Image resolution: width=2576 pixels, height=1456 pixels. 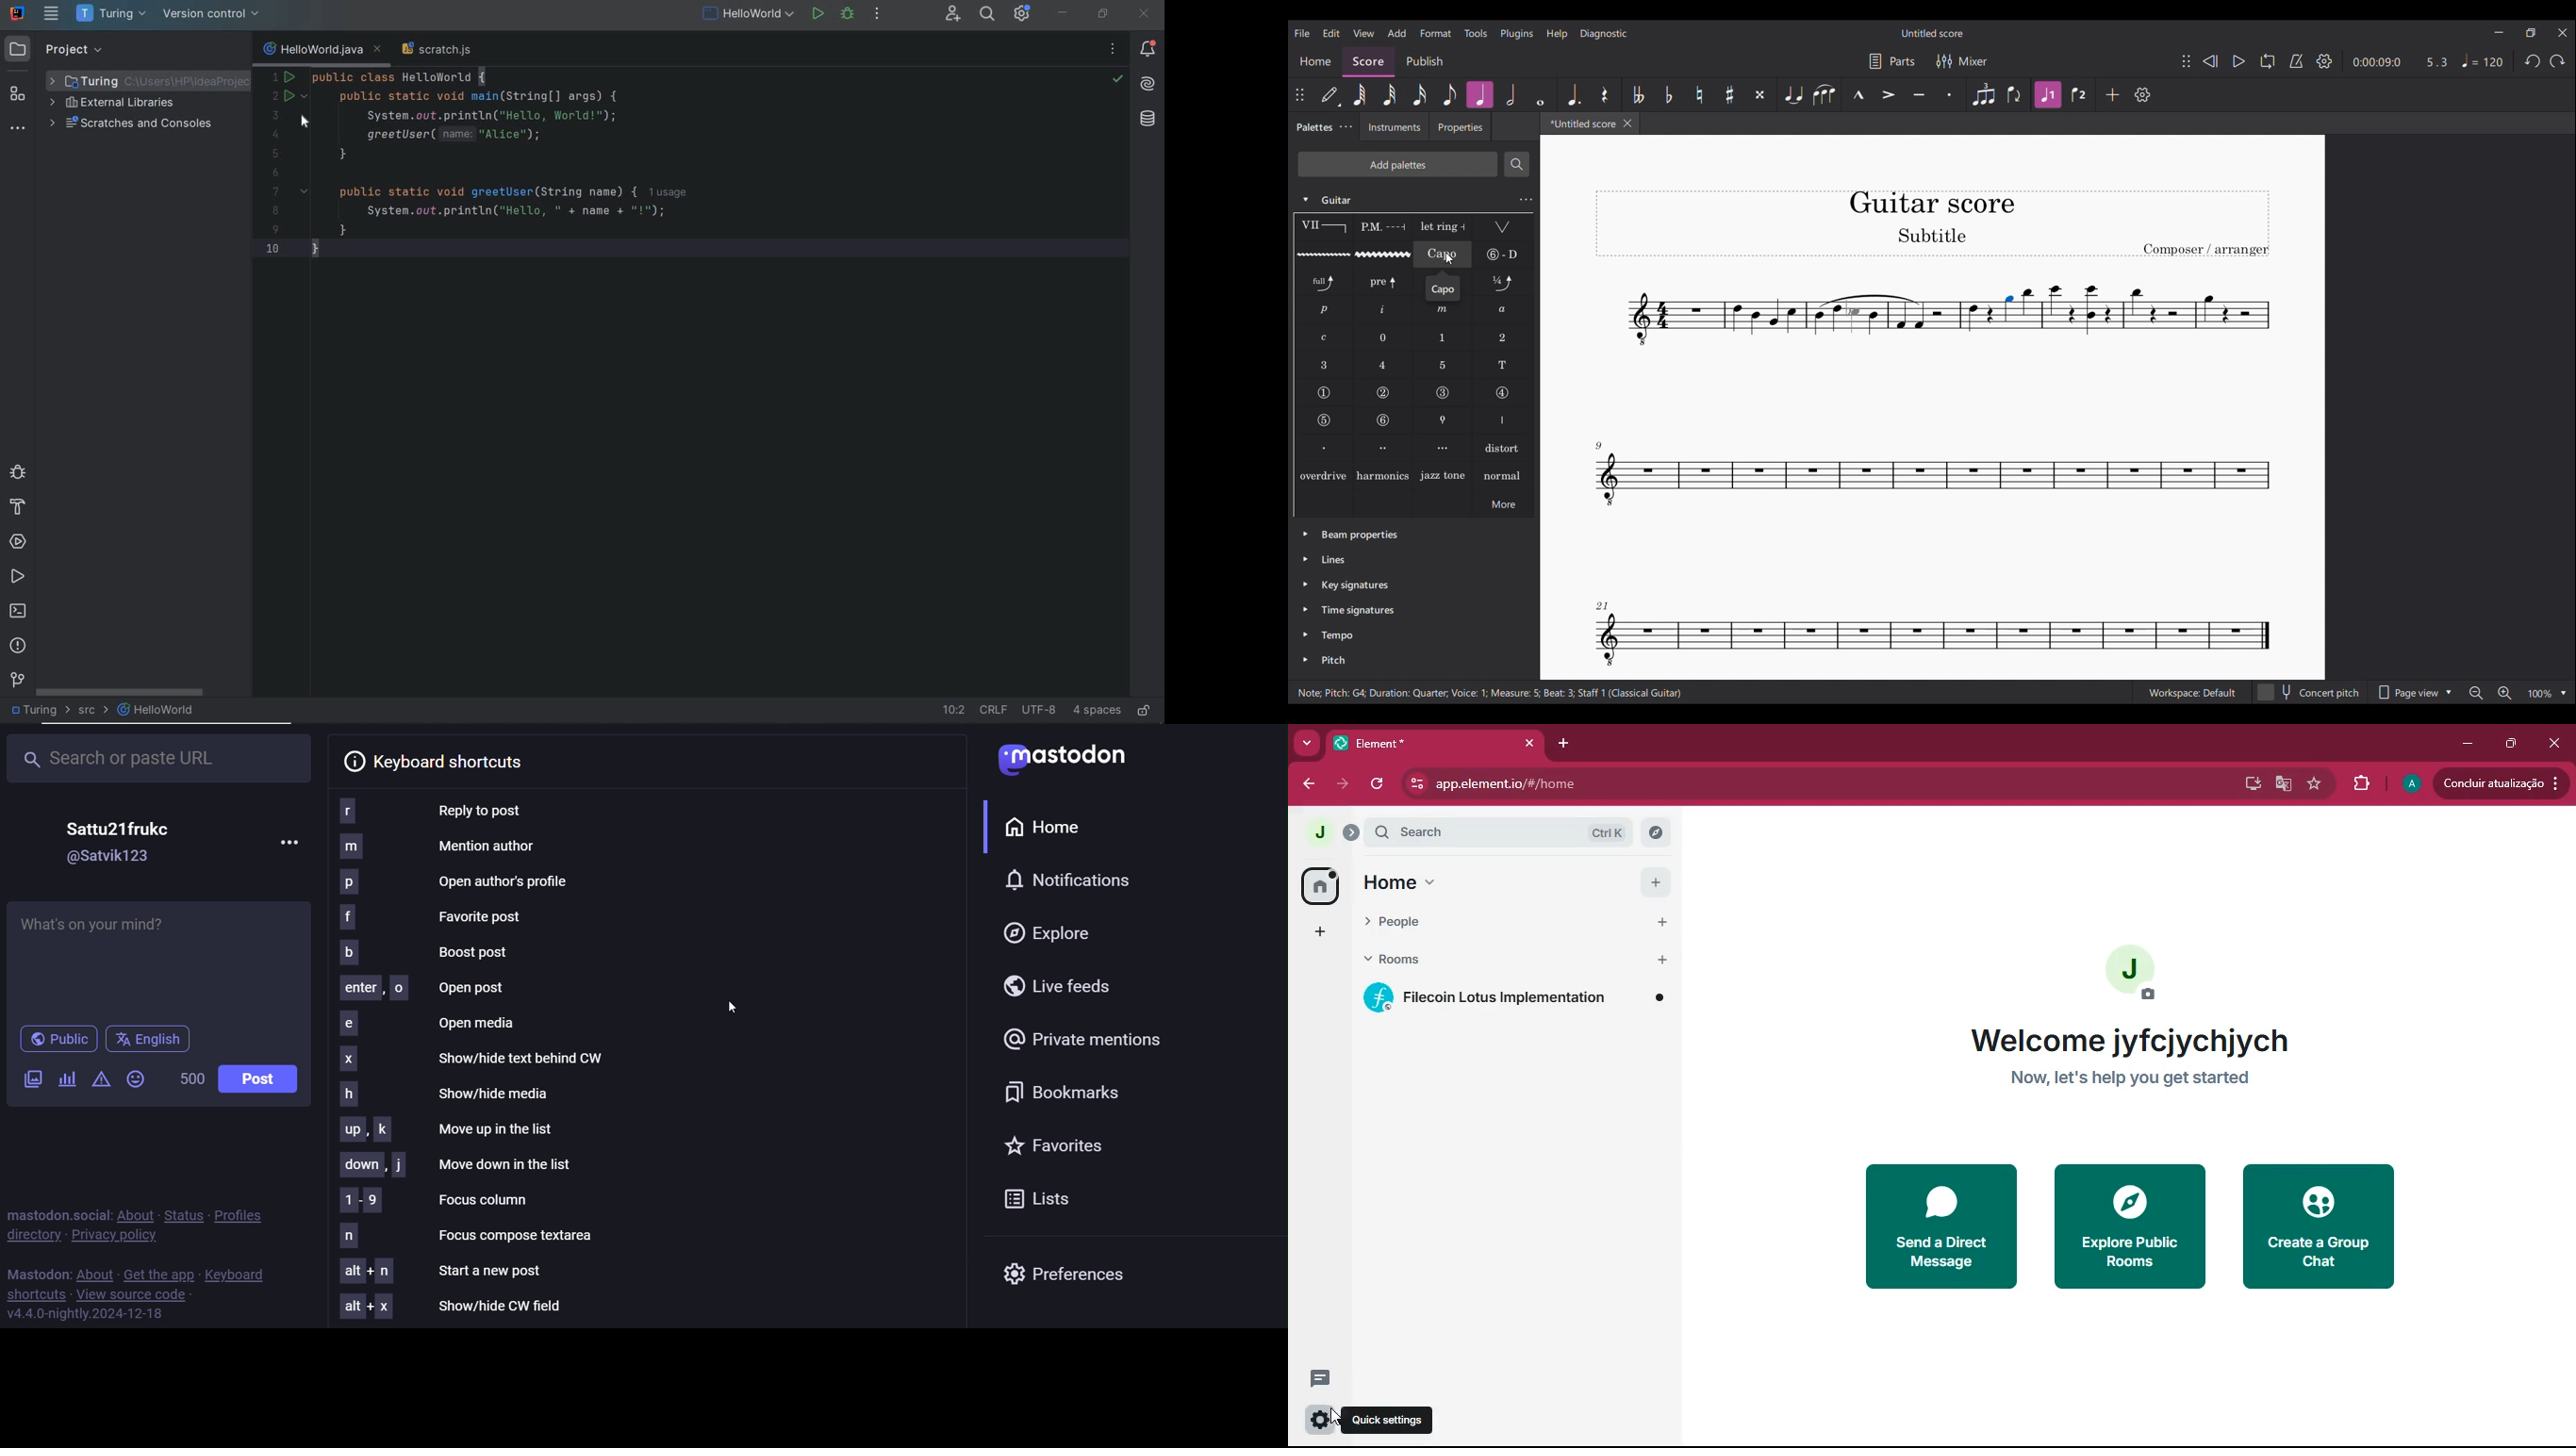 I want to click on about, so click(x=134, y=1213).